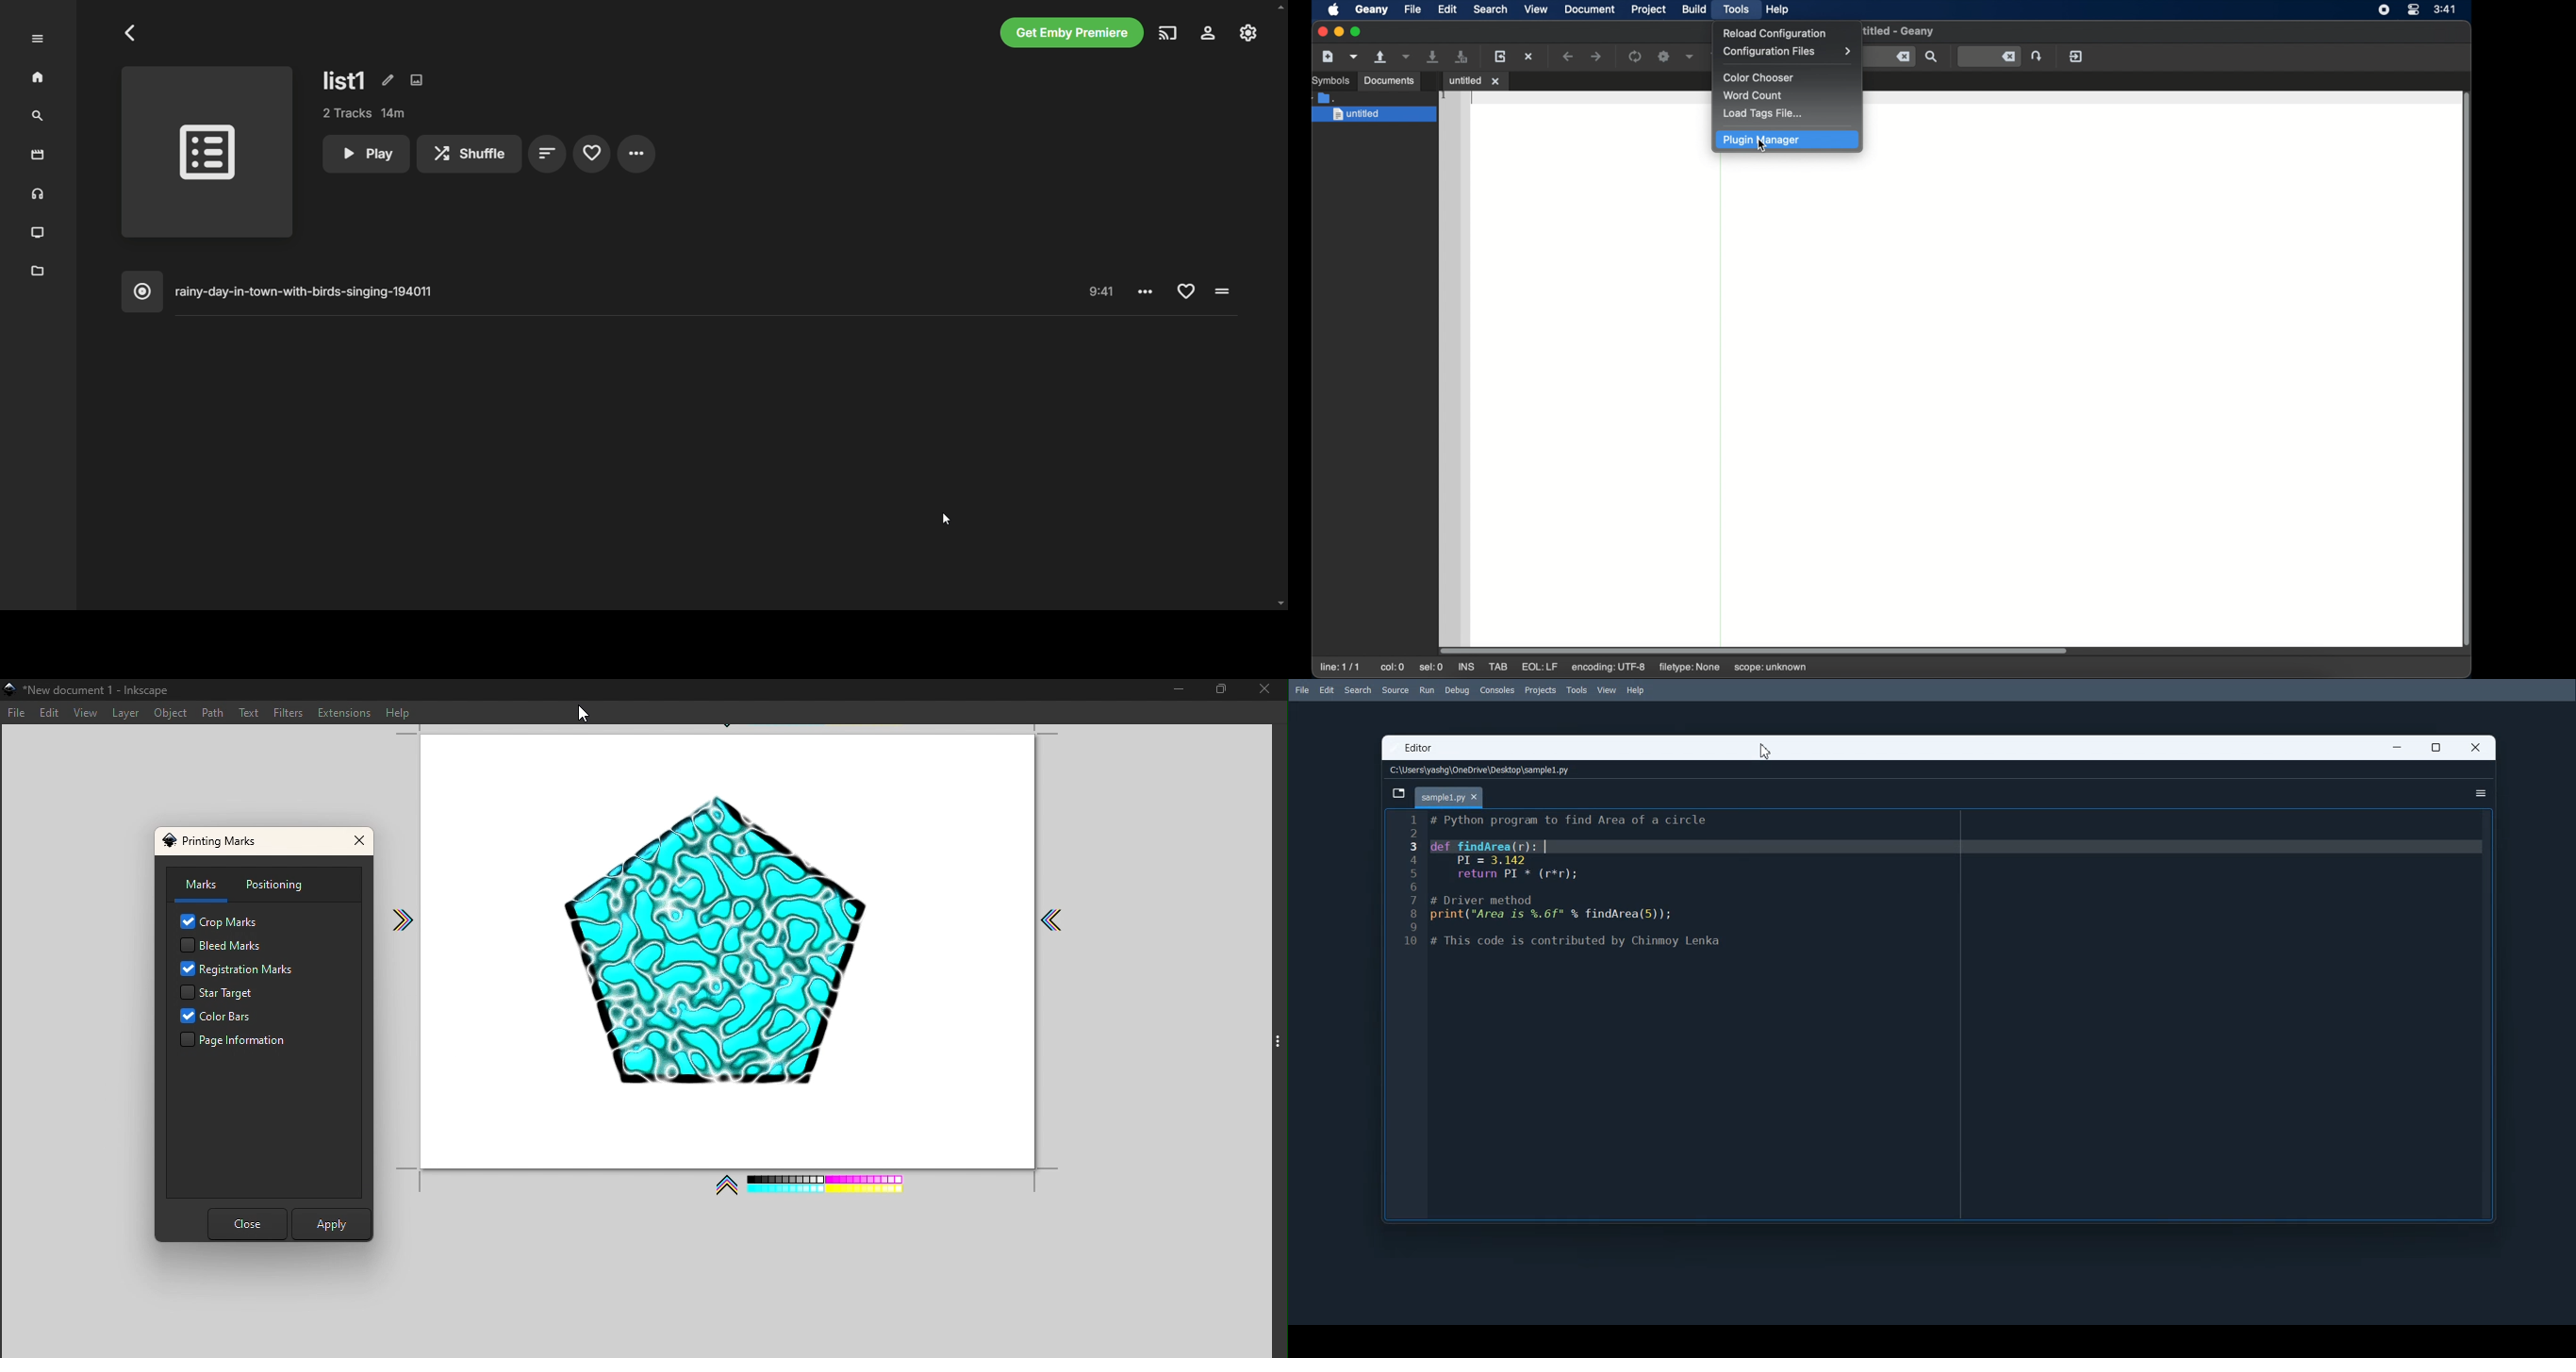 Image resolution: width=2576 pixels, height=1372 pixels. What do you see at coordinates (1607, 690) in the screenshot?
I see `View` at bounding box center [1607, 690].